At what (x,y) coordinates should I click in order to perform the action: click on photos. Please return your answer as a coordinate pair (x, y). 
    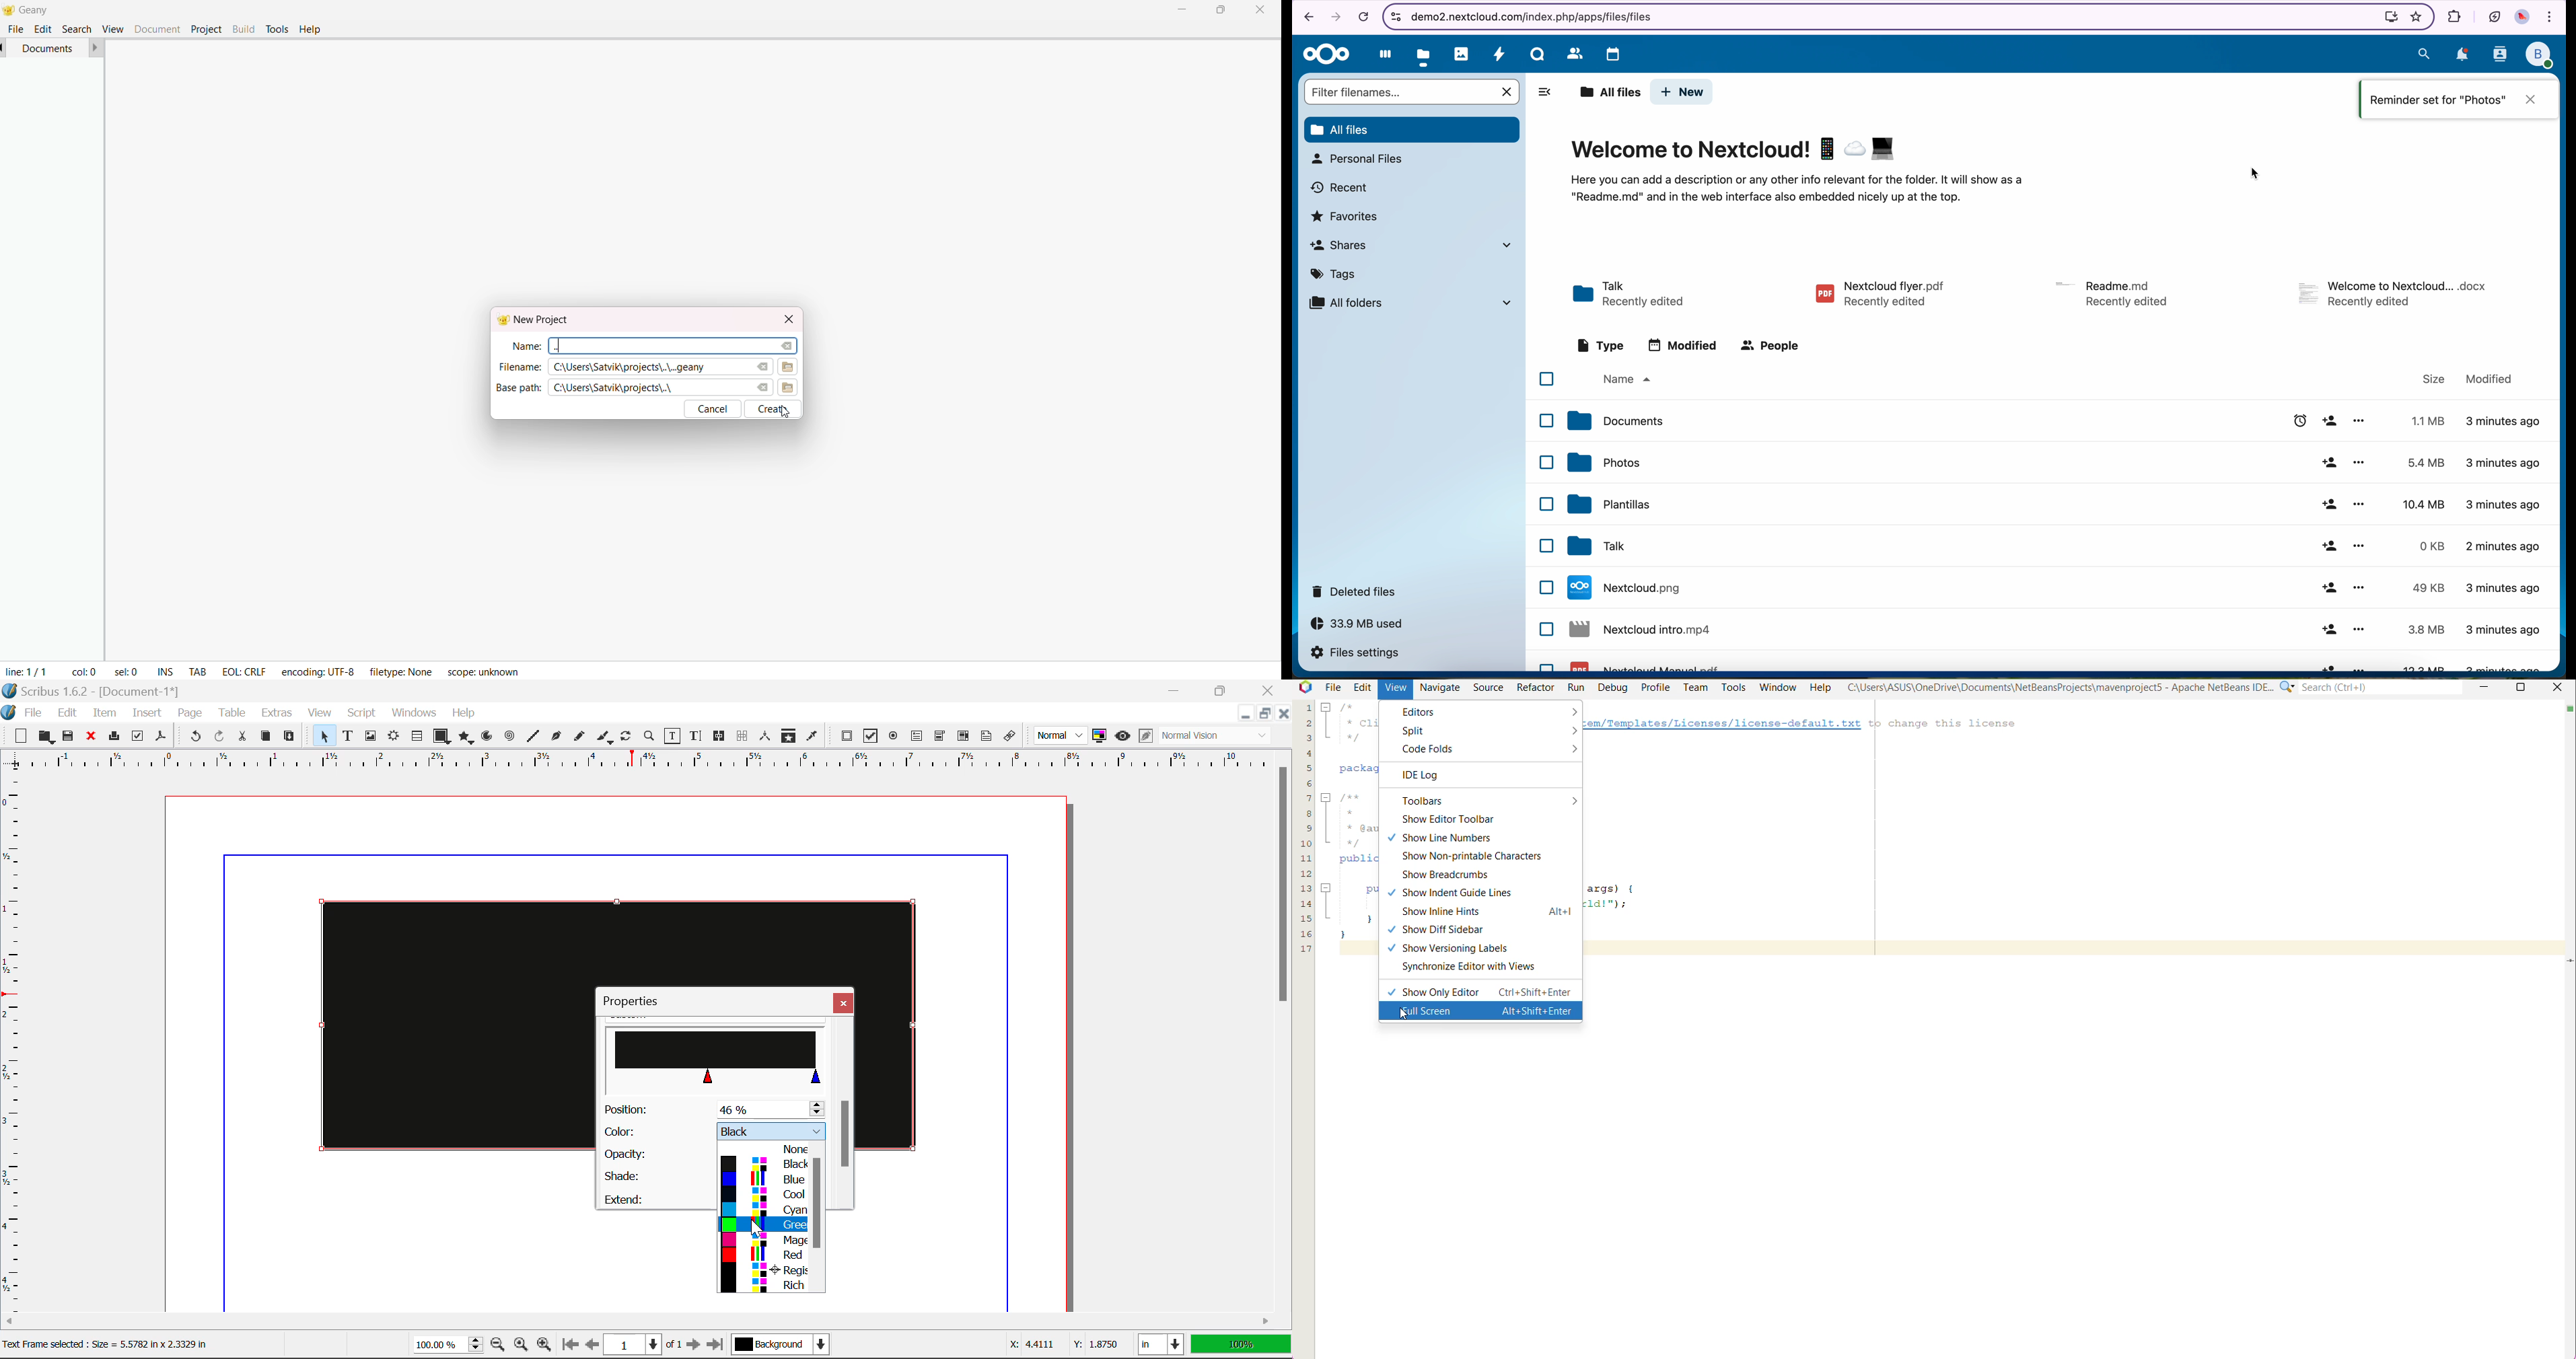
    Looking at the image, I should click on (1462, 53).